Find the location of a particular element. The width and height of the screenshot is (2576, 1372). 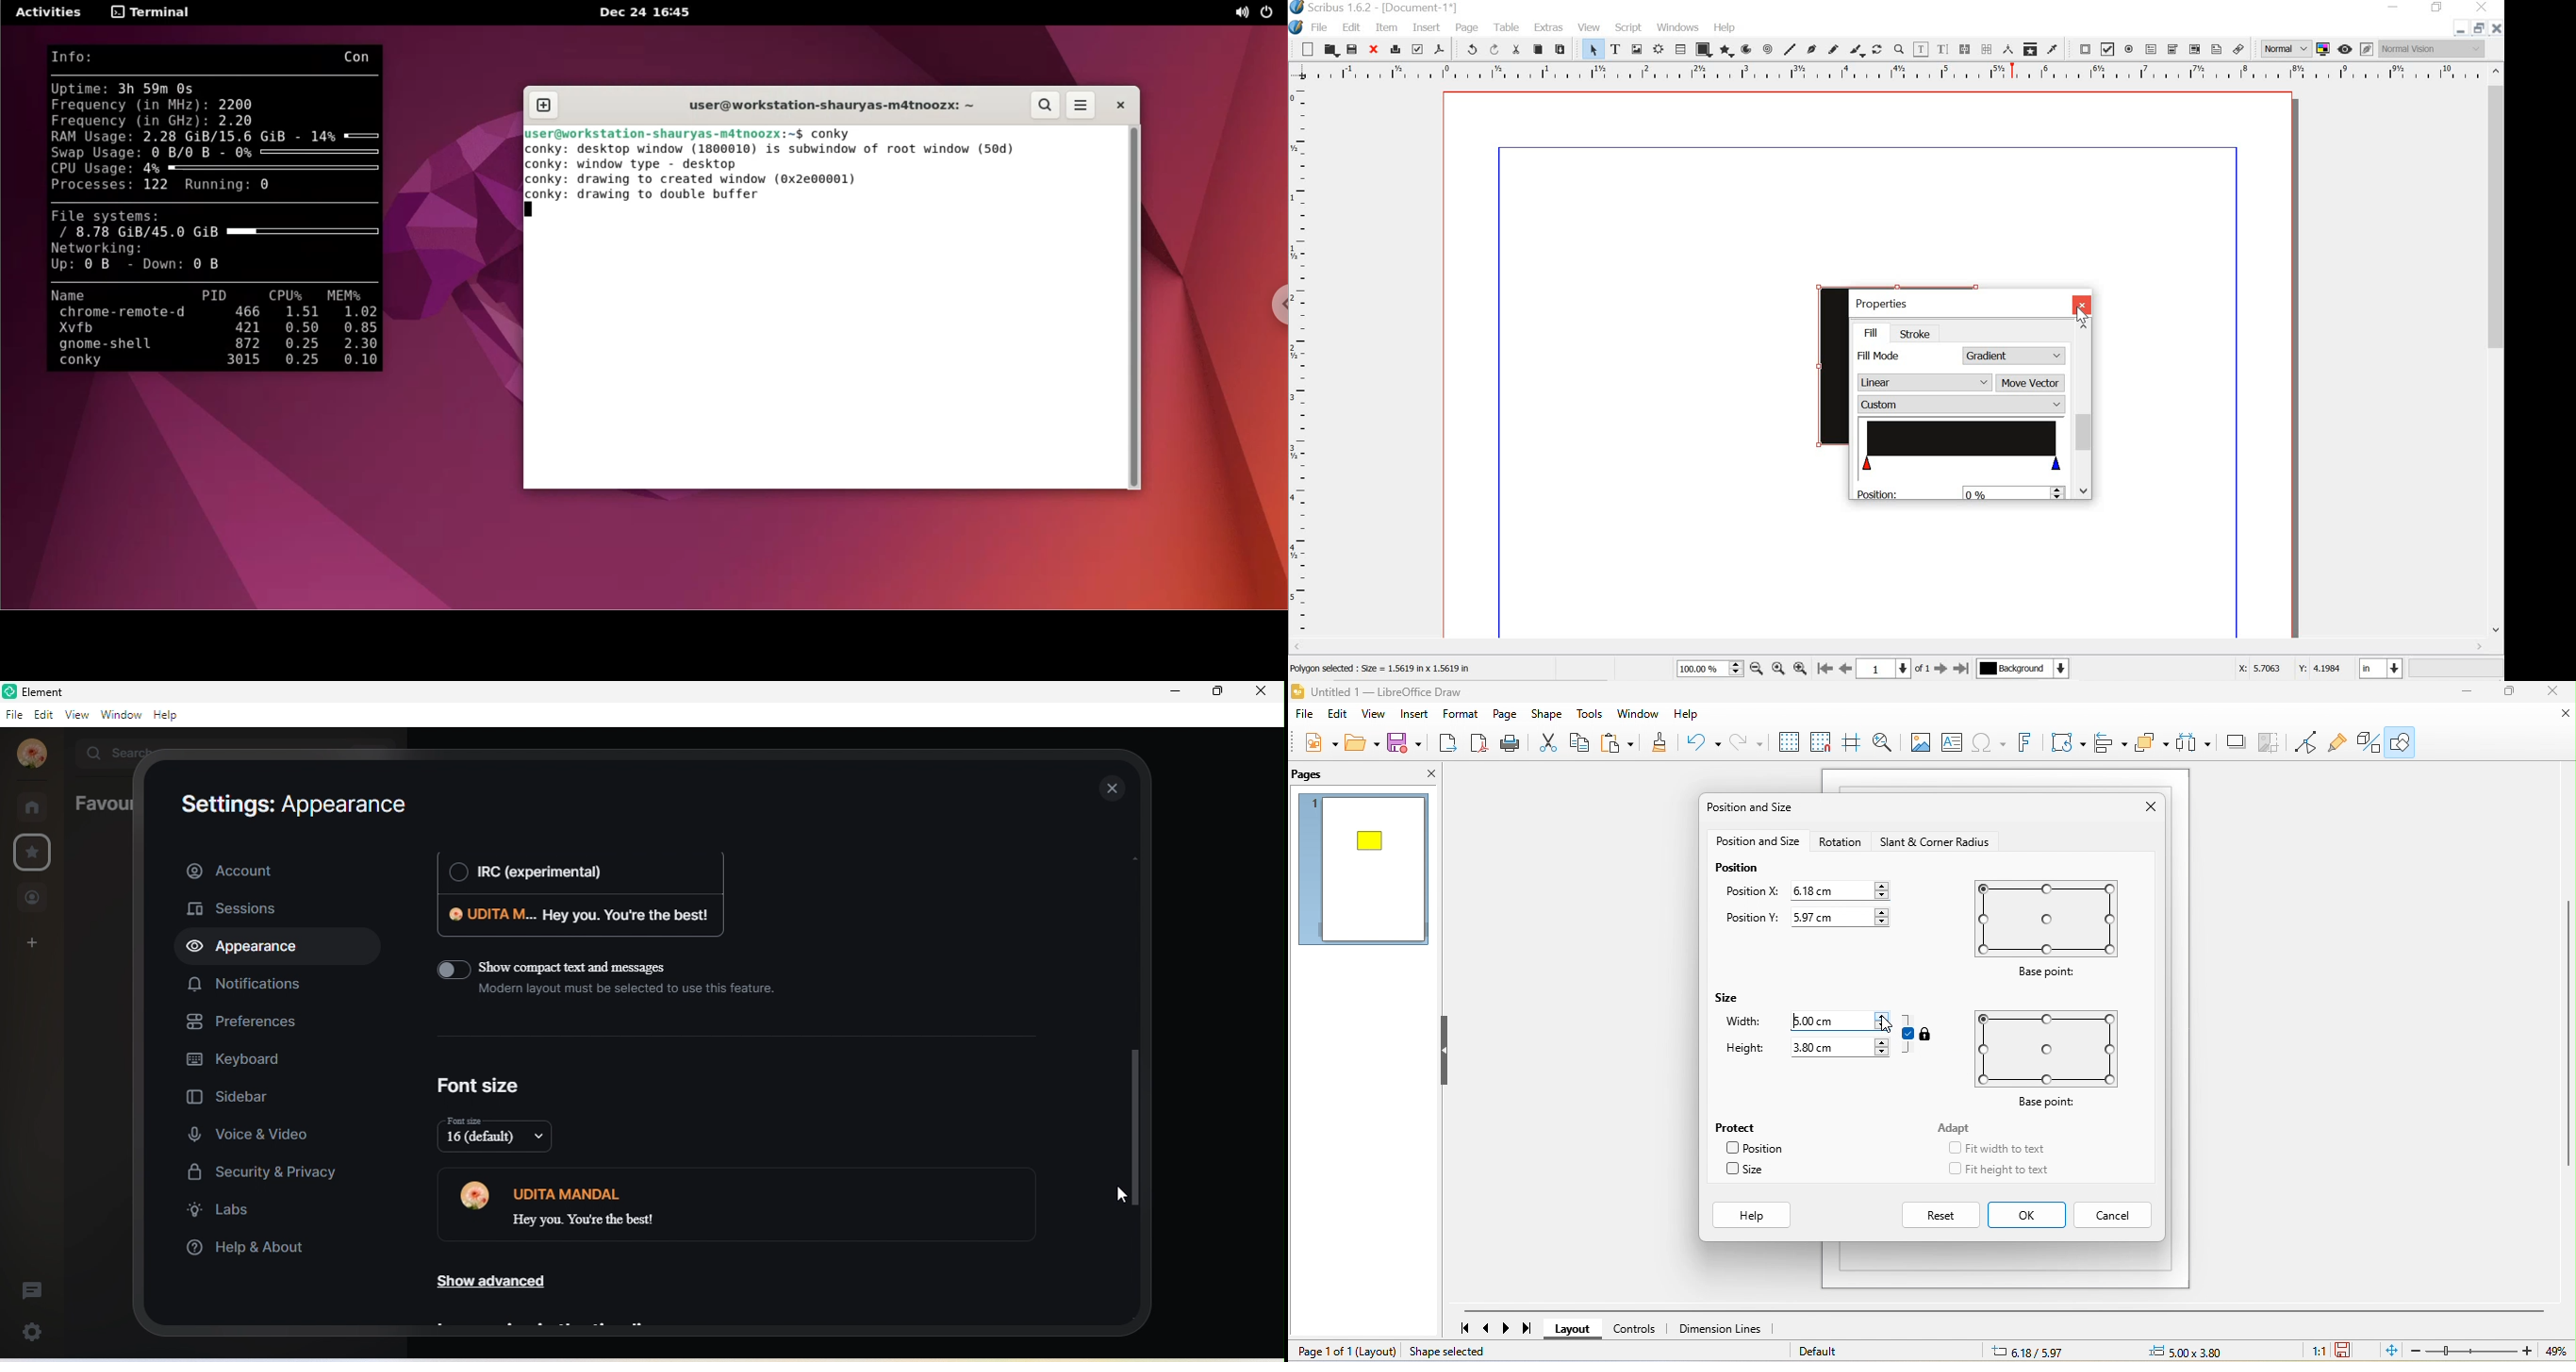

position is located at coordinates (1734, 870).